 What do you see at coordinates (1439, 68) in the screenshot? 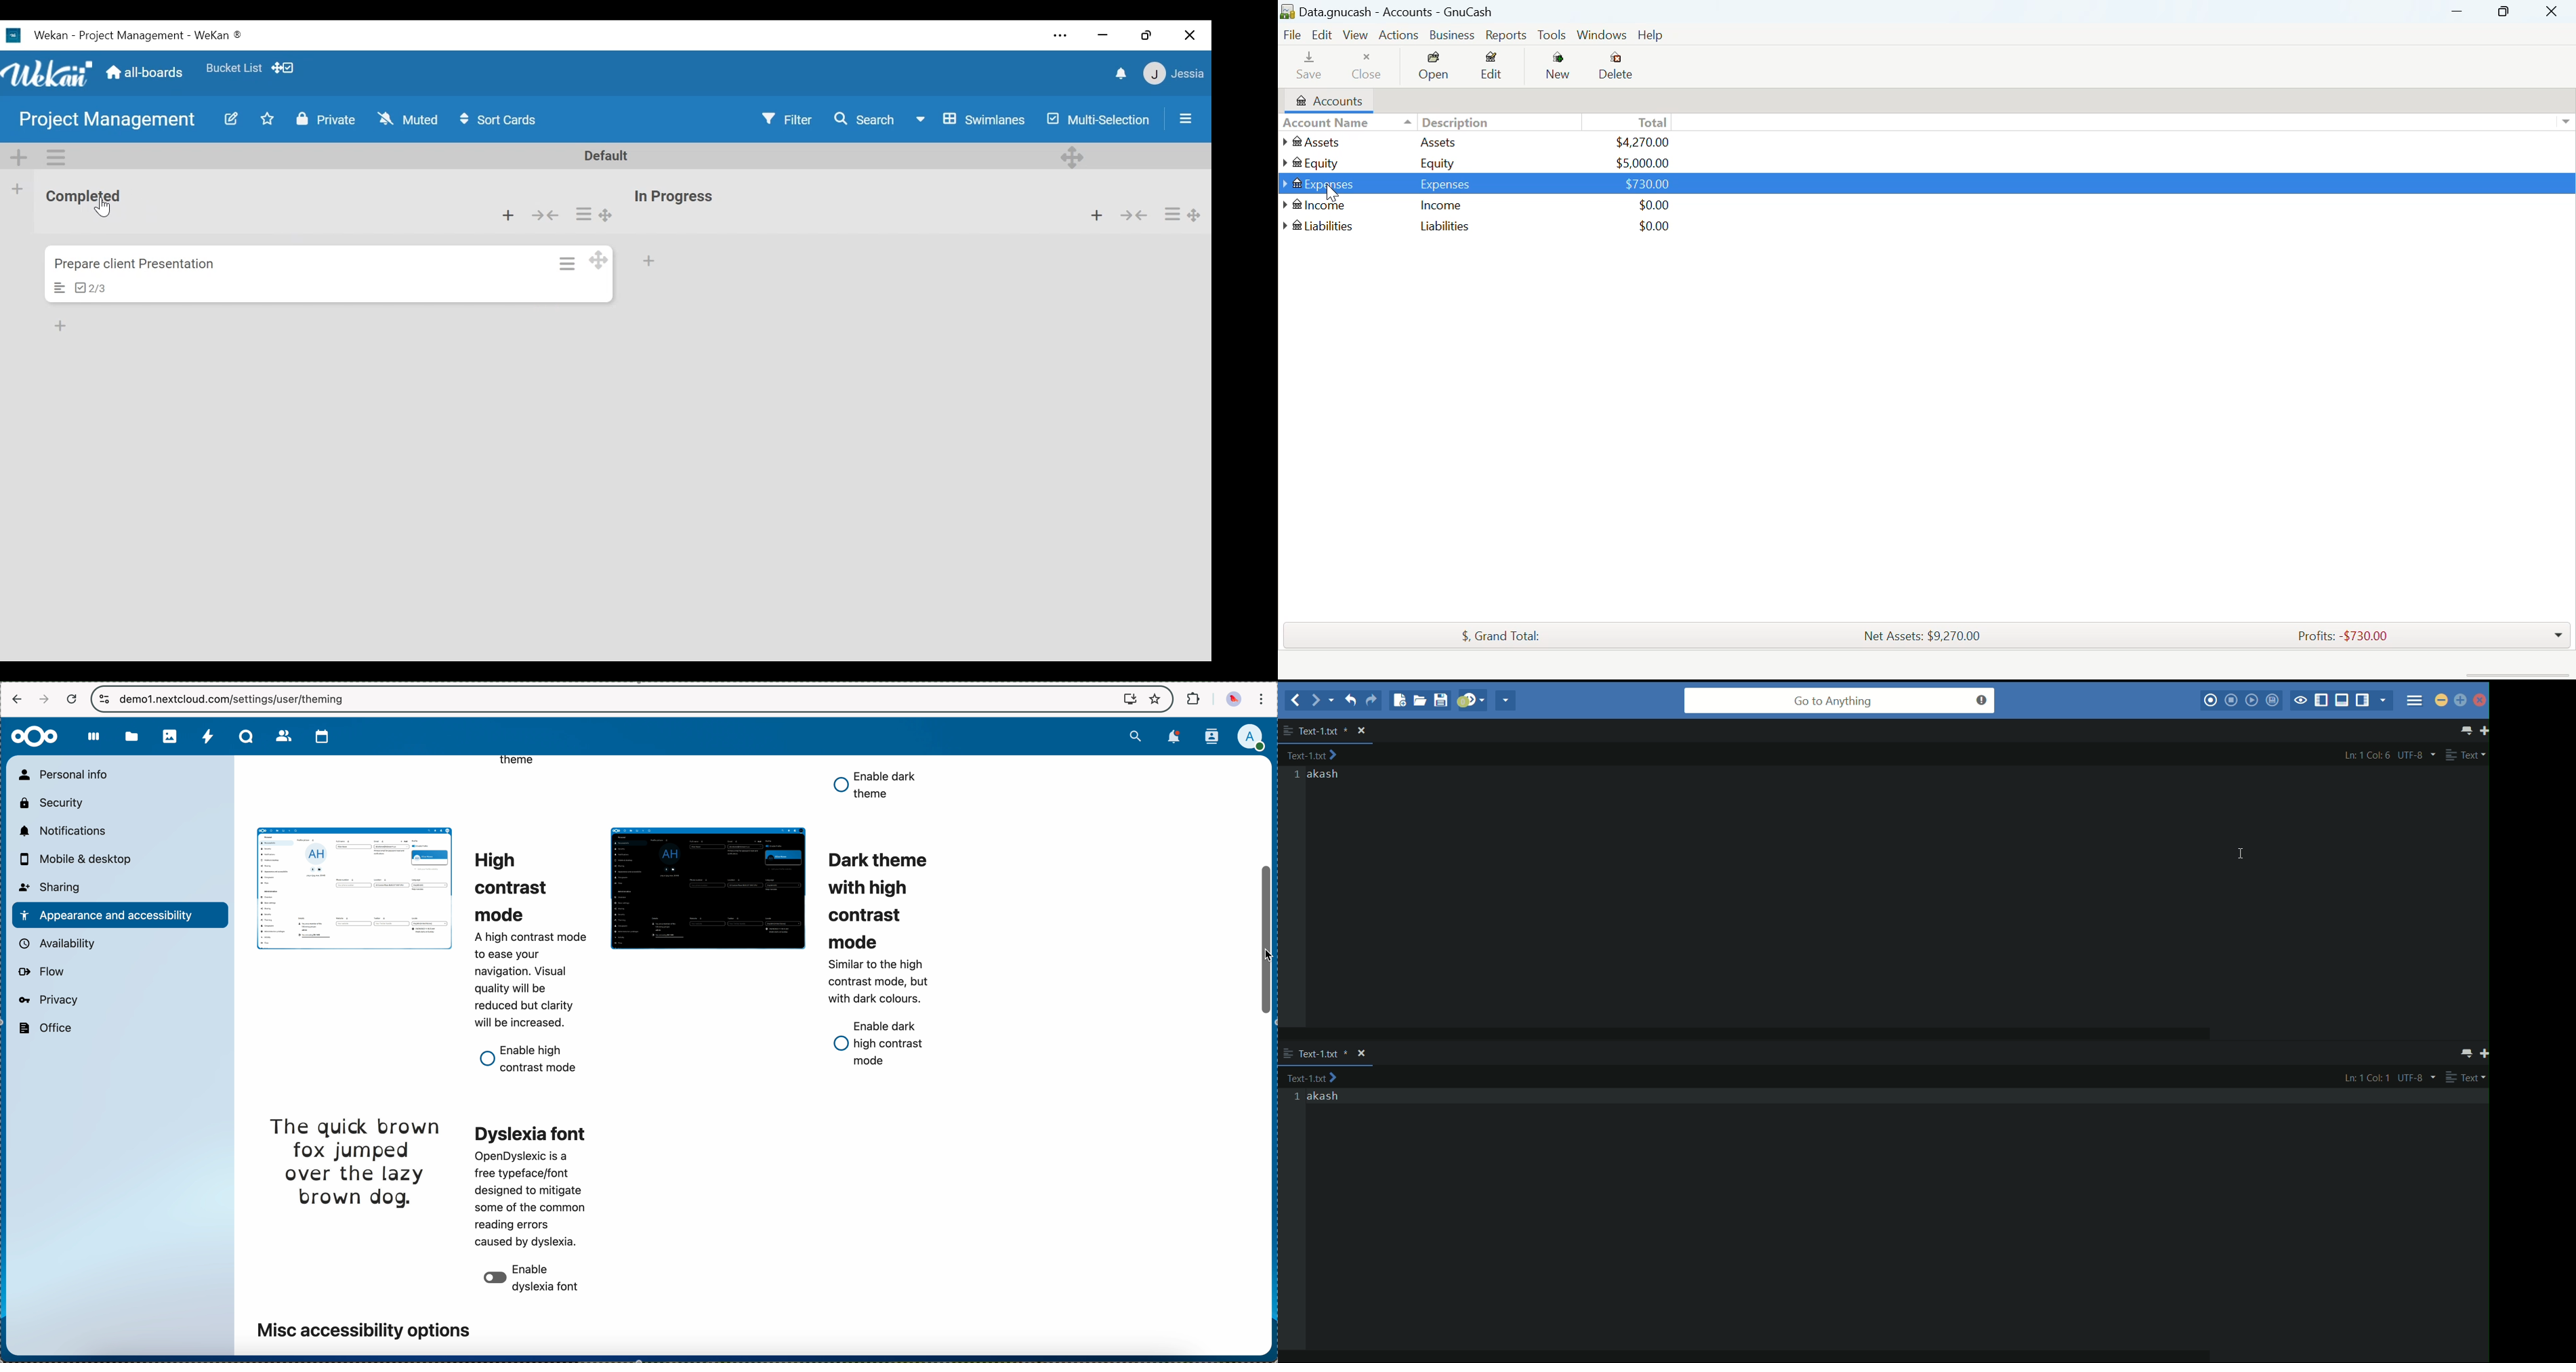
I see `Open` at bounding box center [1439, 68].